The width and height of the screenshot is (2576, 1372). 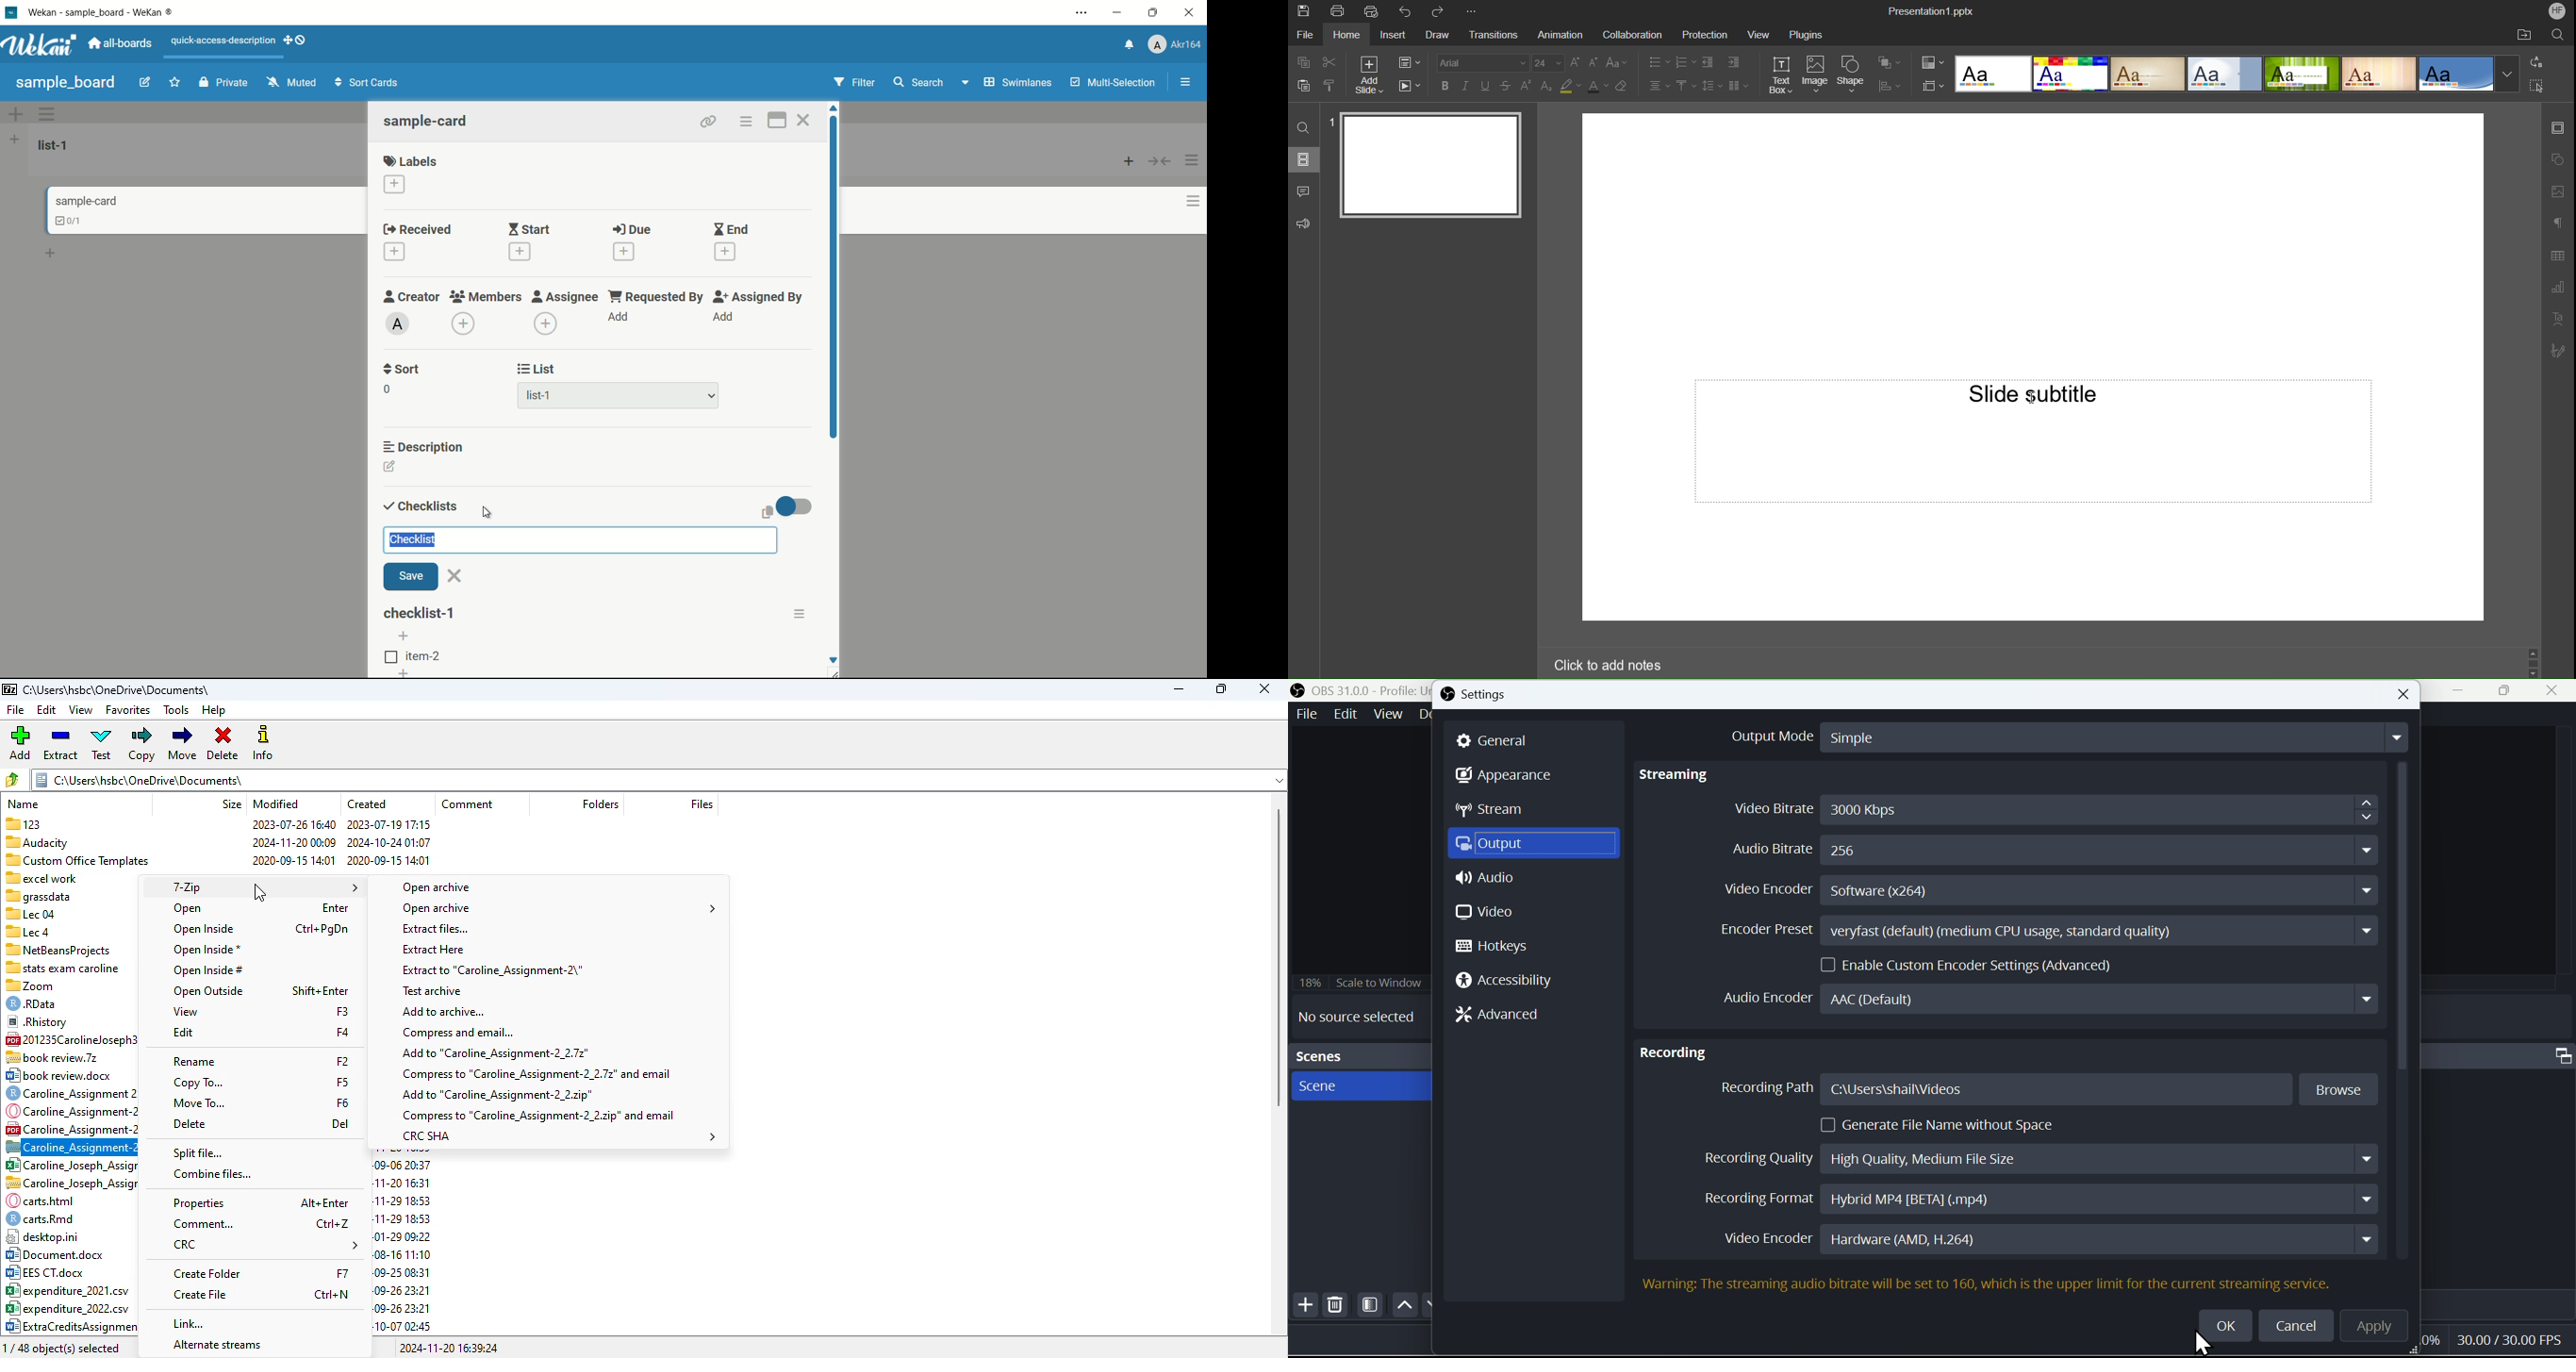 I want to click on add date, so click(x=394, y=252).